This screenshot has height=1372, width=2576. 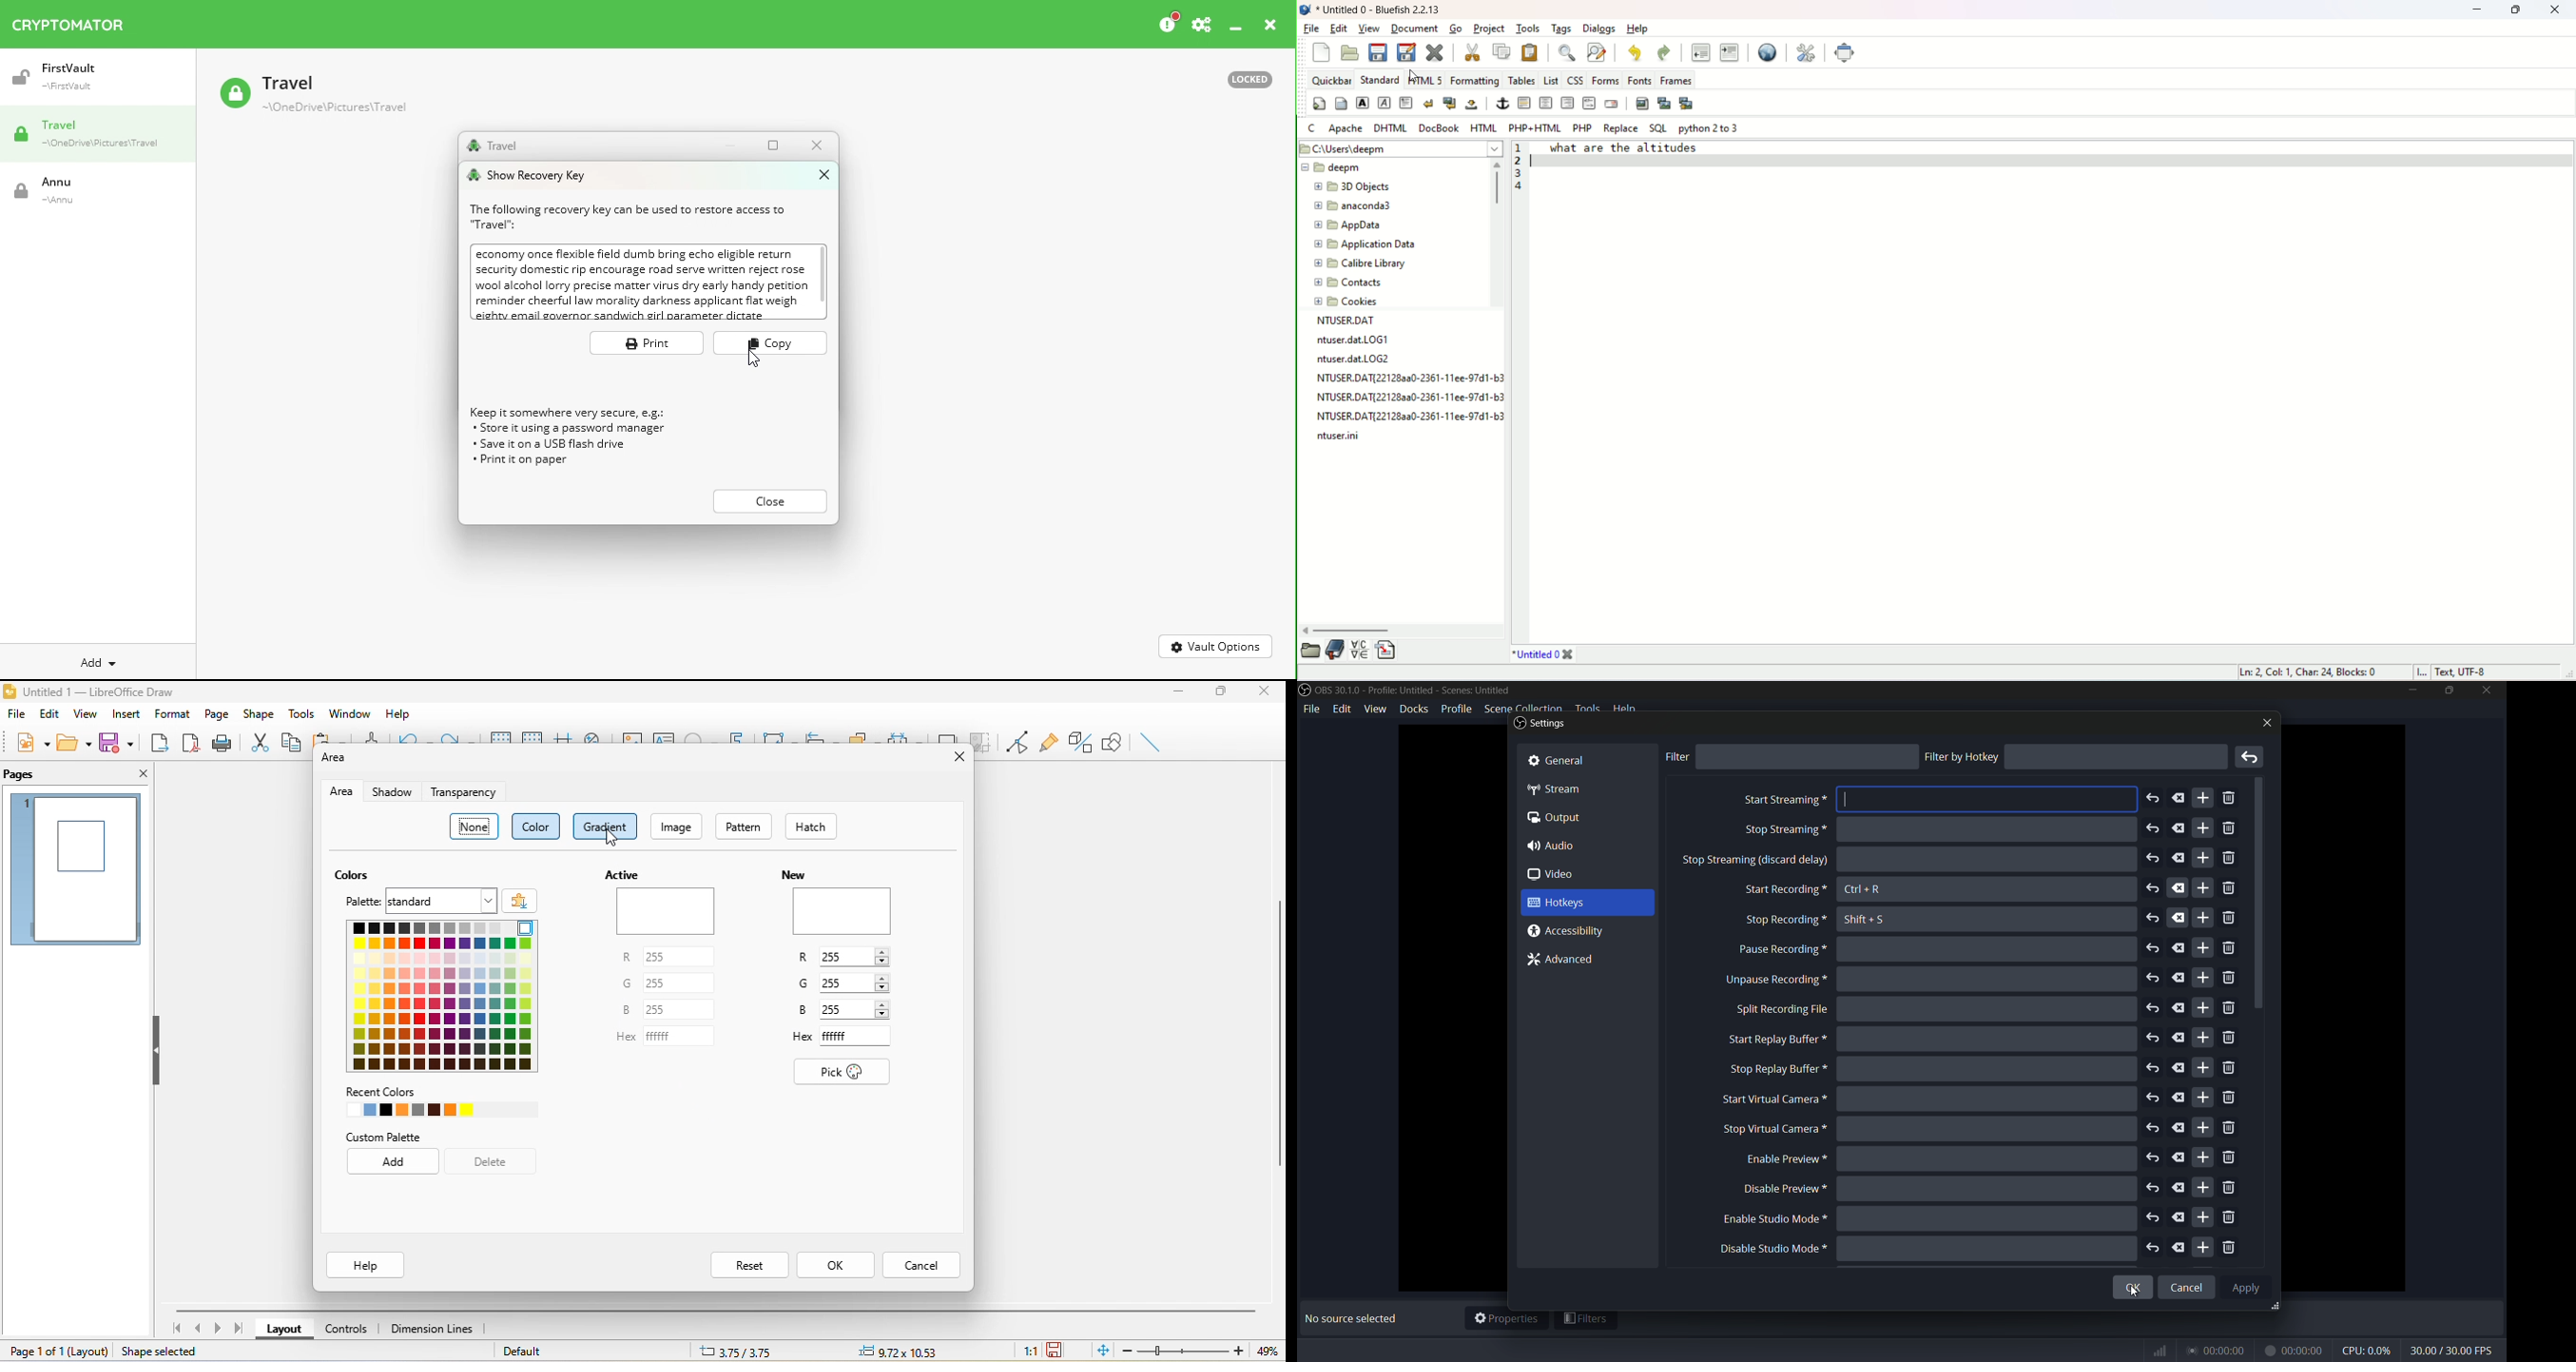 I want to click on remove, so click(x=2232, y=1009).